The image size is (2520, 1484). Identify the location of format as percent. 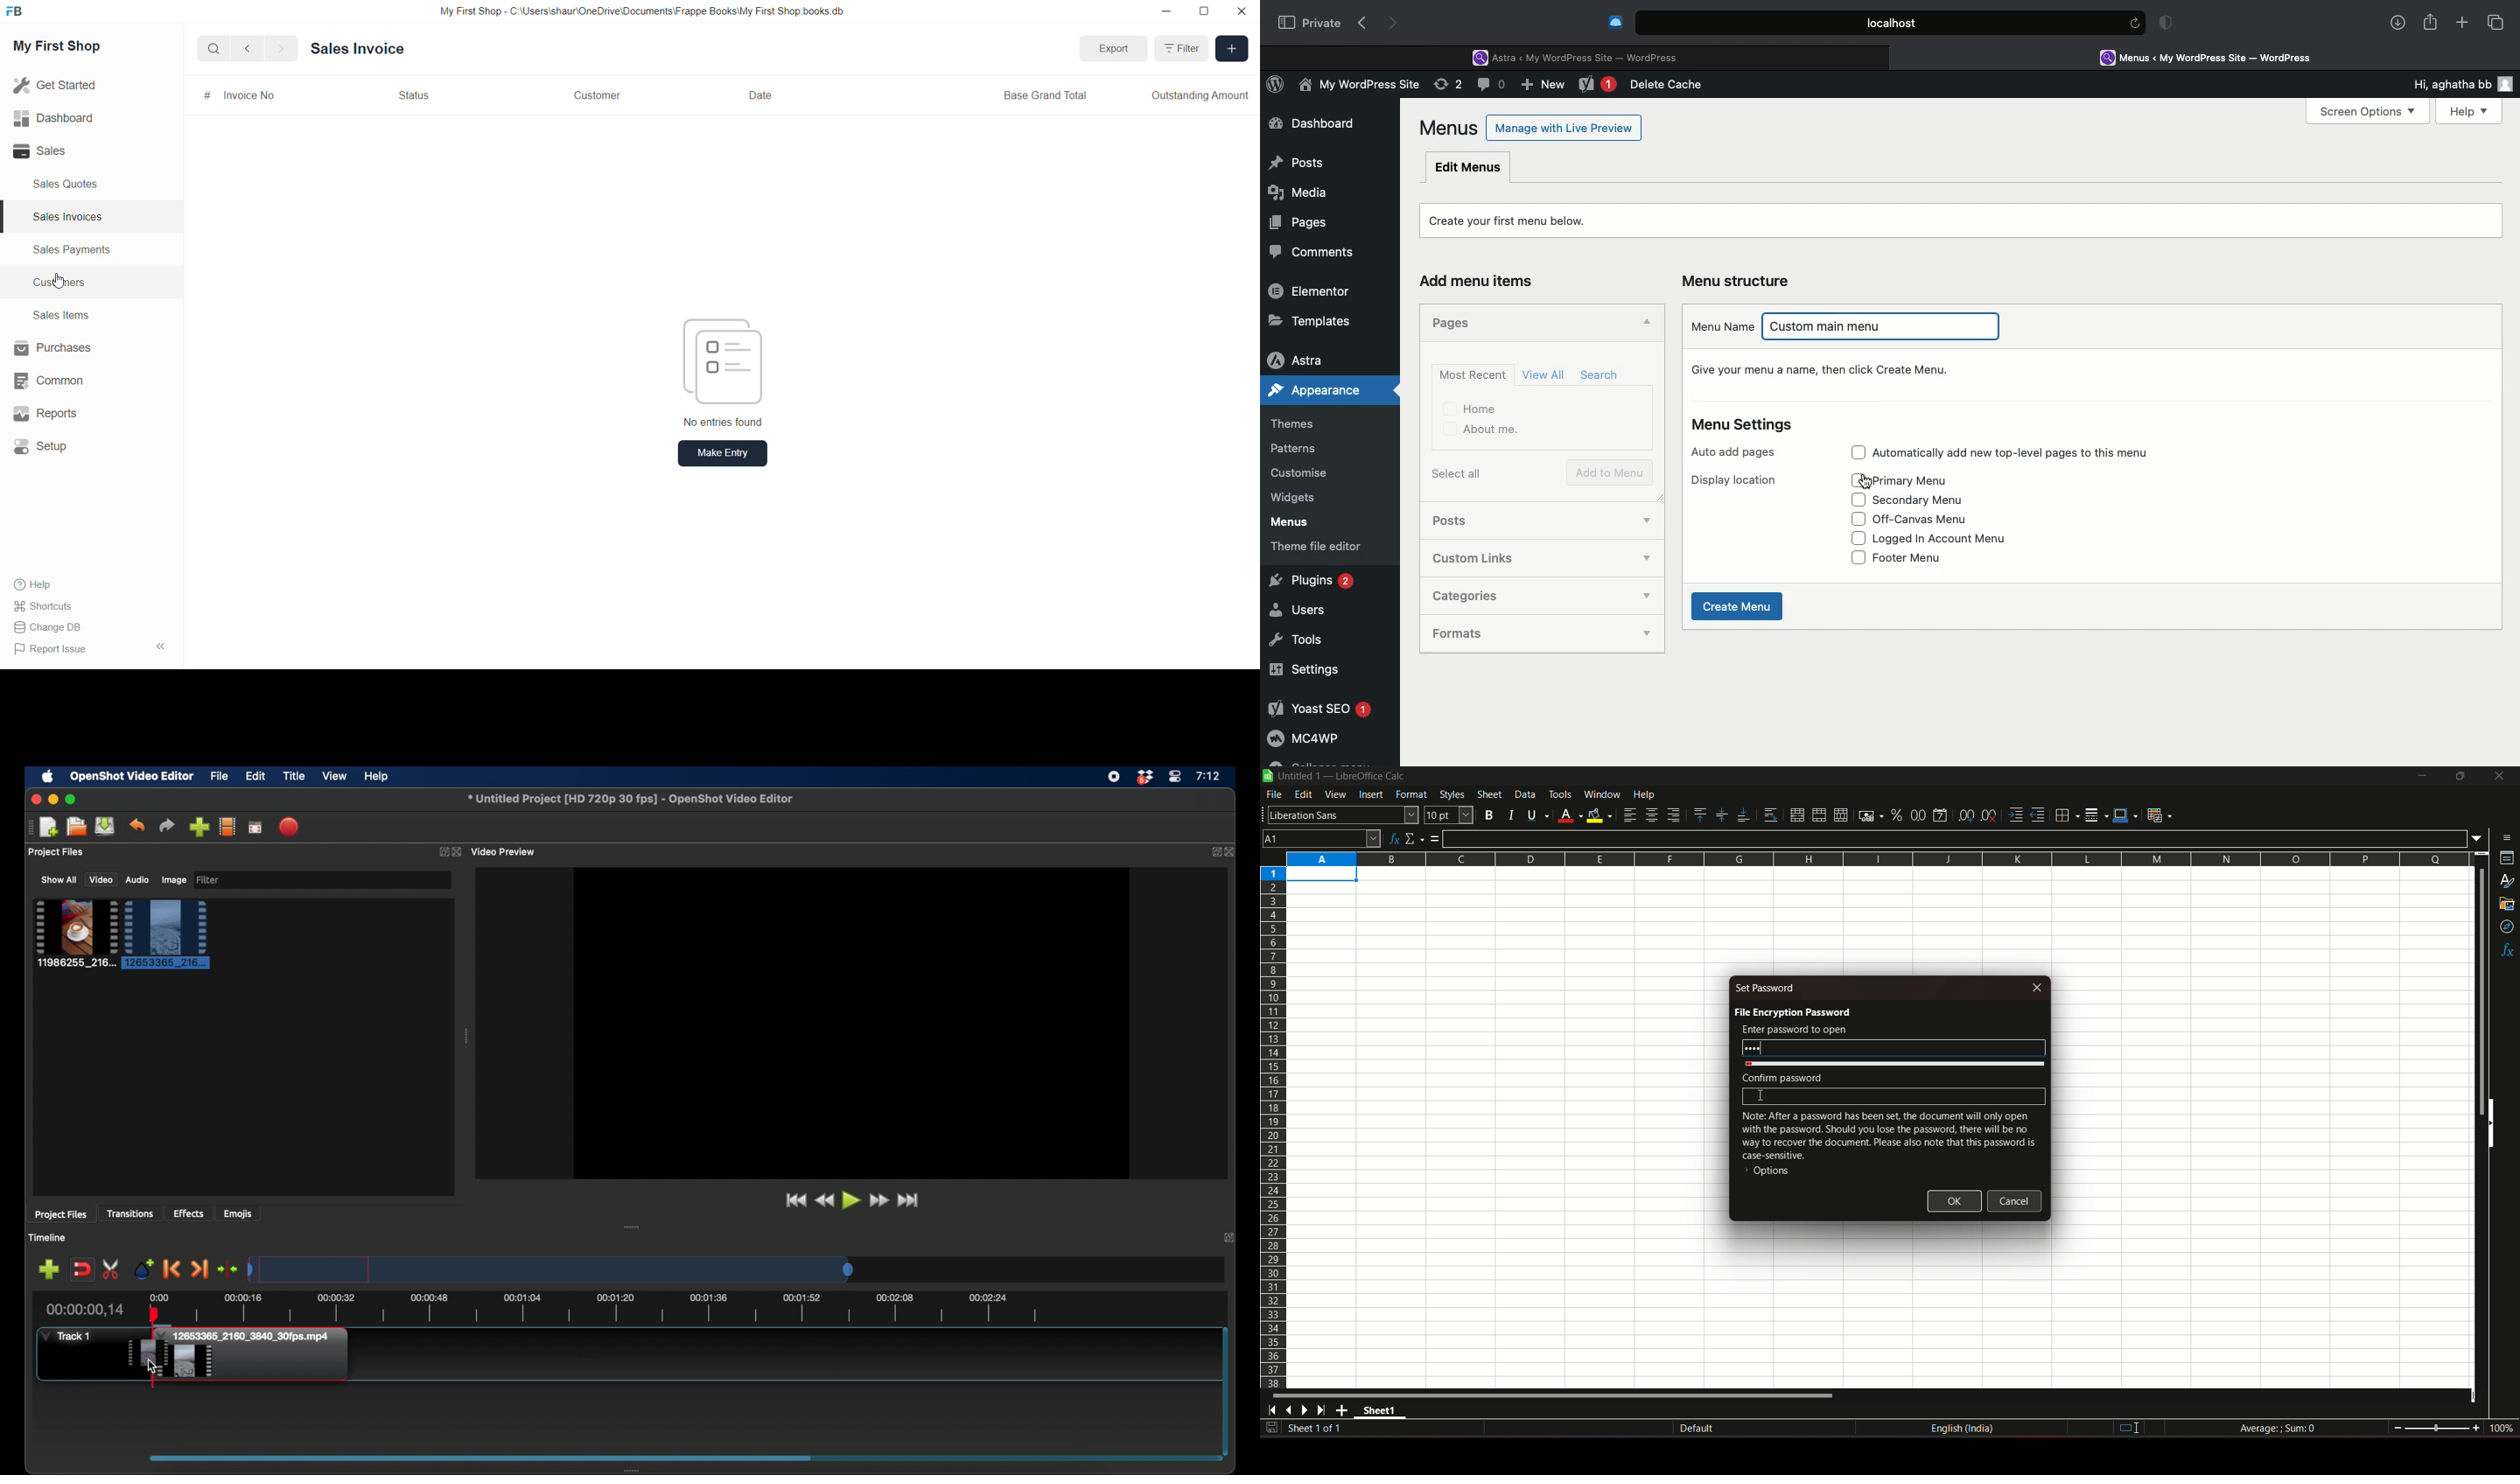
(1895, 816).